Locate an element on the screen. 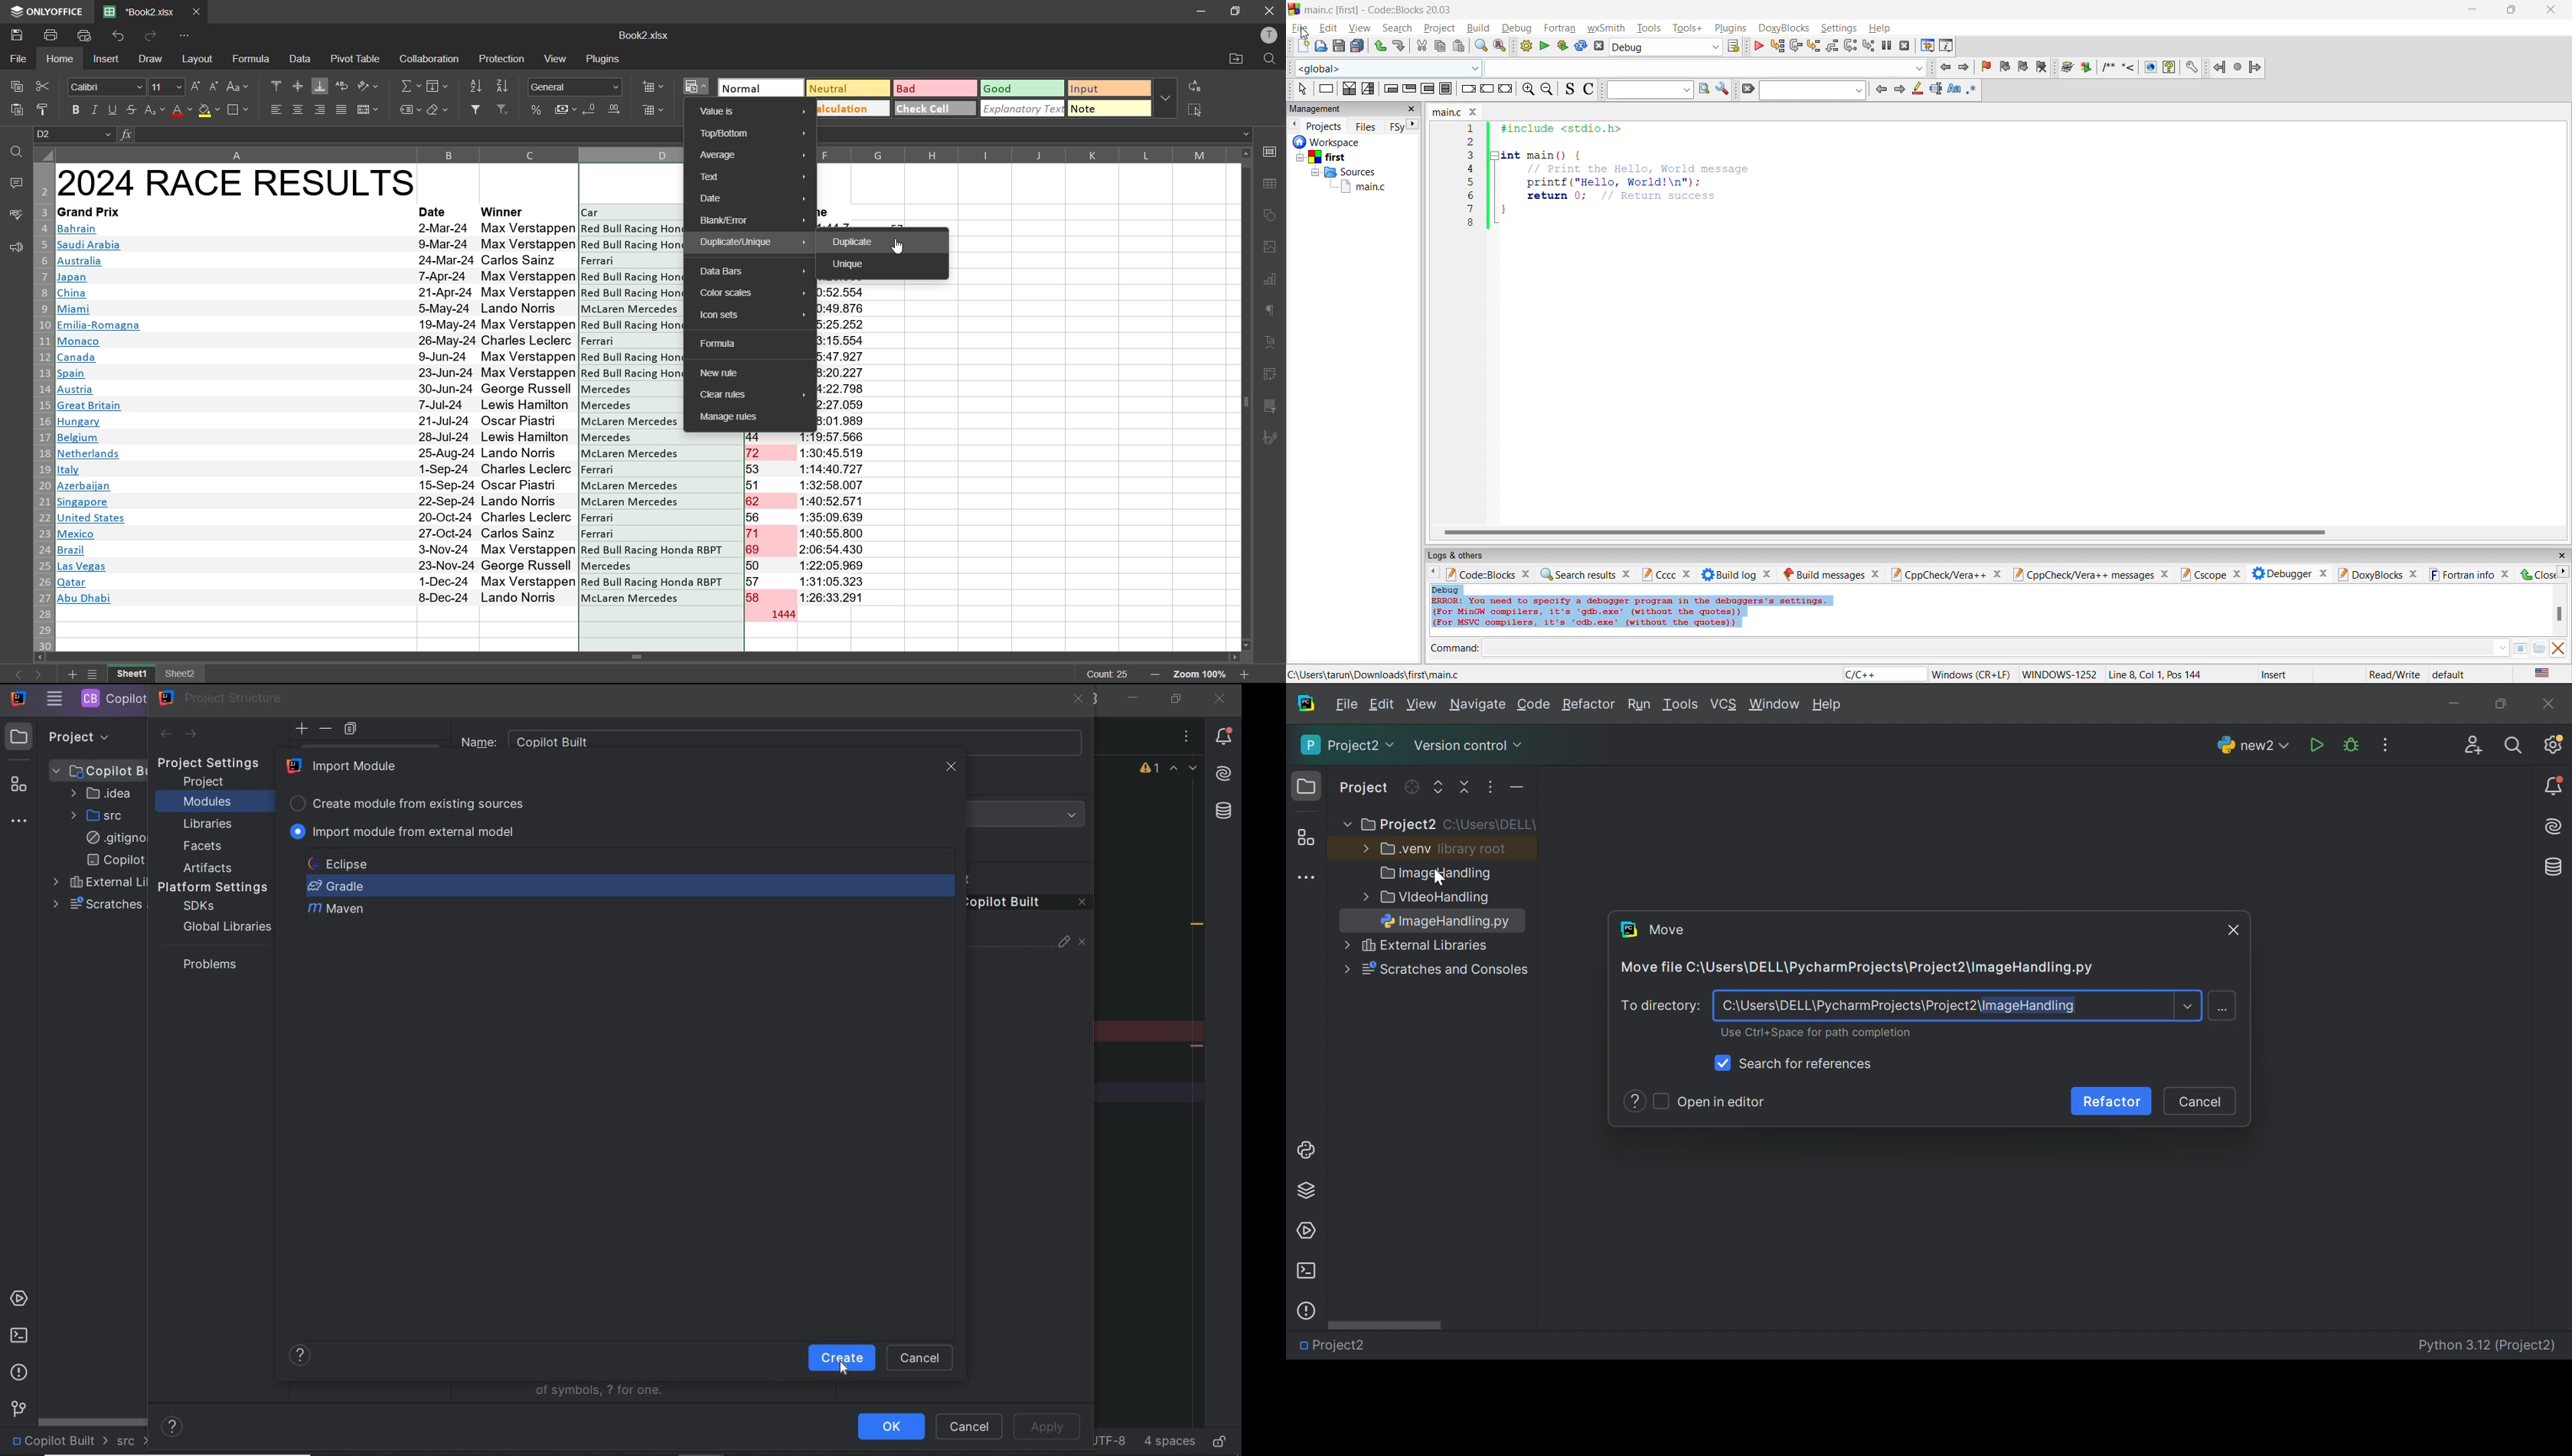 Image resolution: width=2576 pixels, height=1456 pixels. fx is located at coordinates (128, 135).